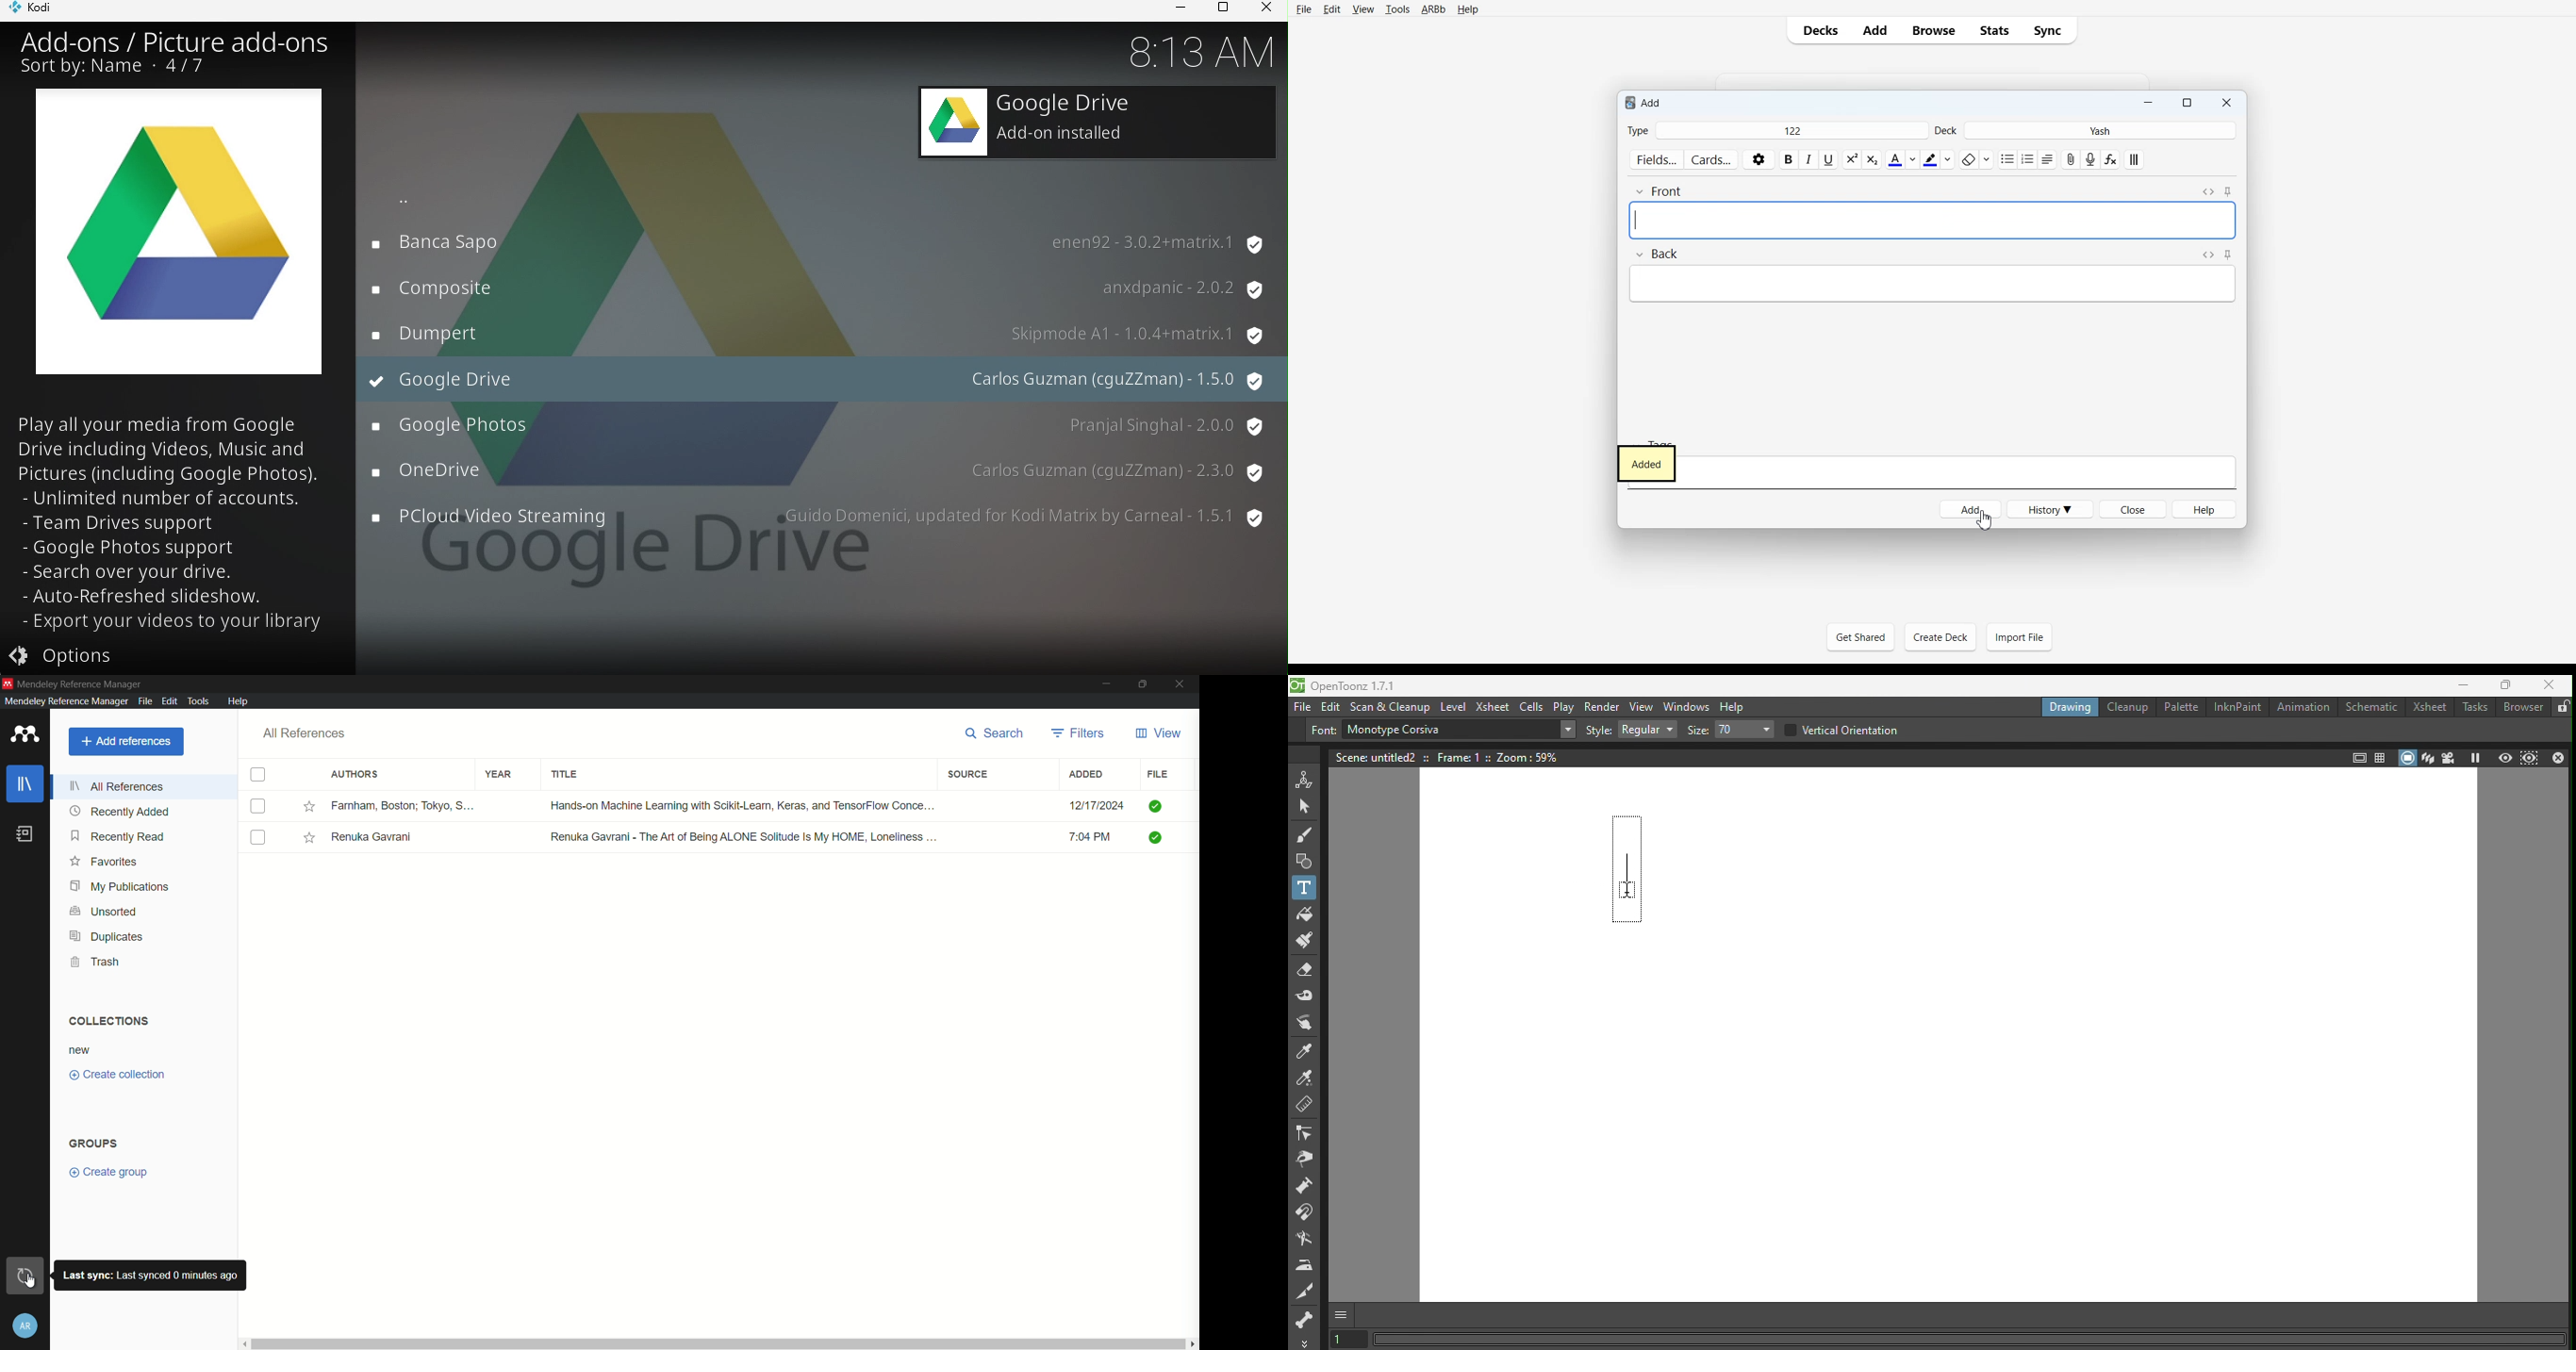 Image resolution: width=2576 pixels, height=1372 pixels. I want to click on underline, so click(1828, 166).